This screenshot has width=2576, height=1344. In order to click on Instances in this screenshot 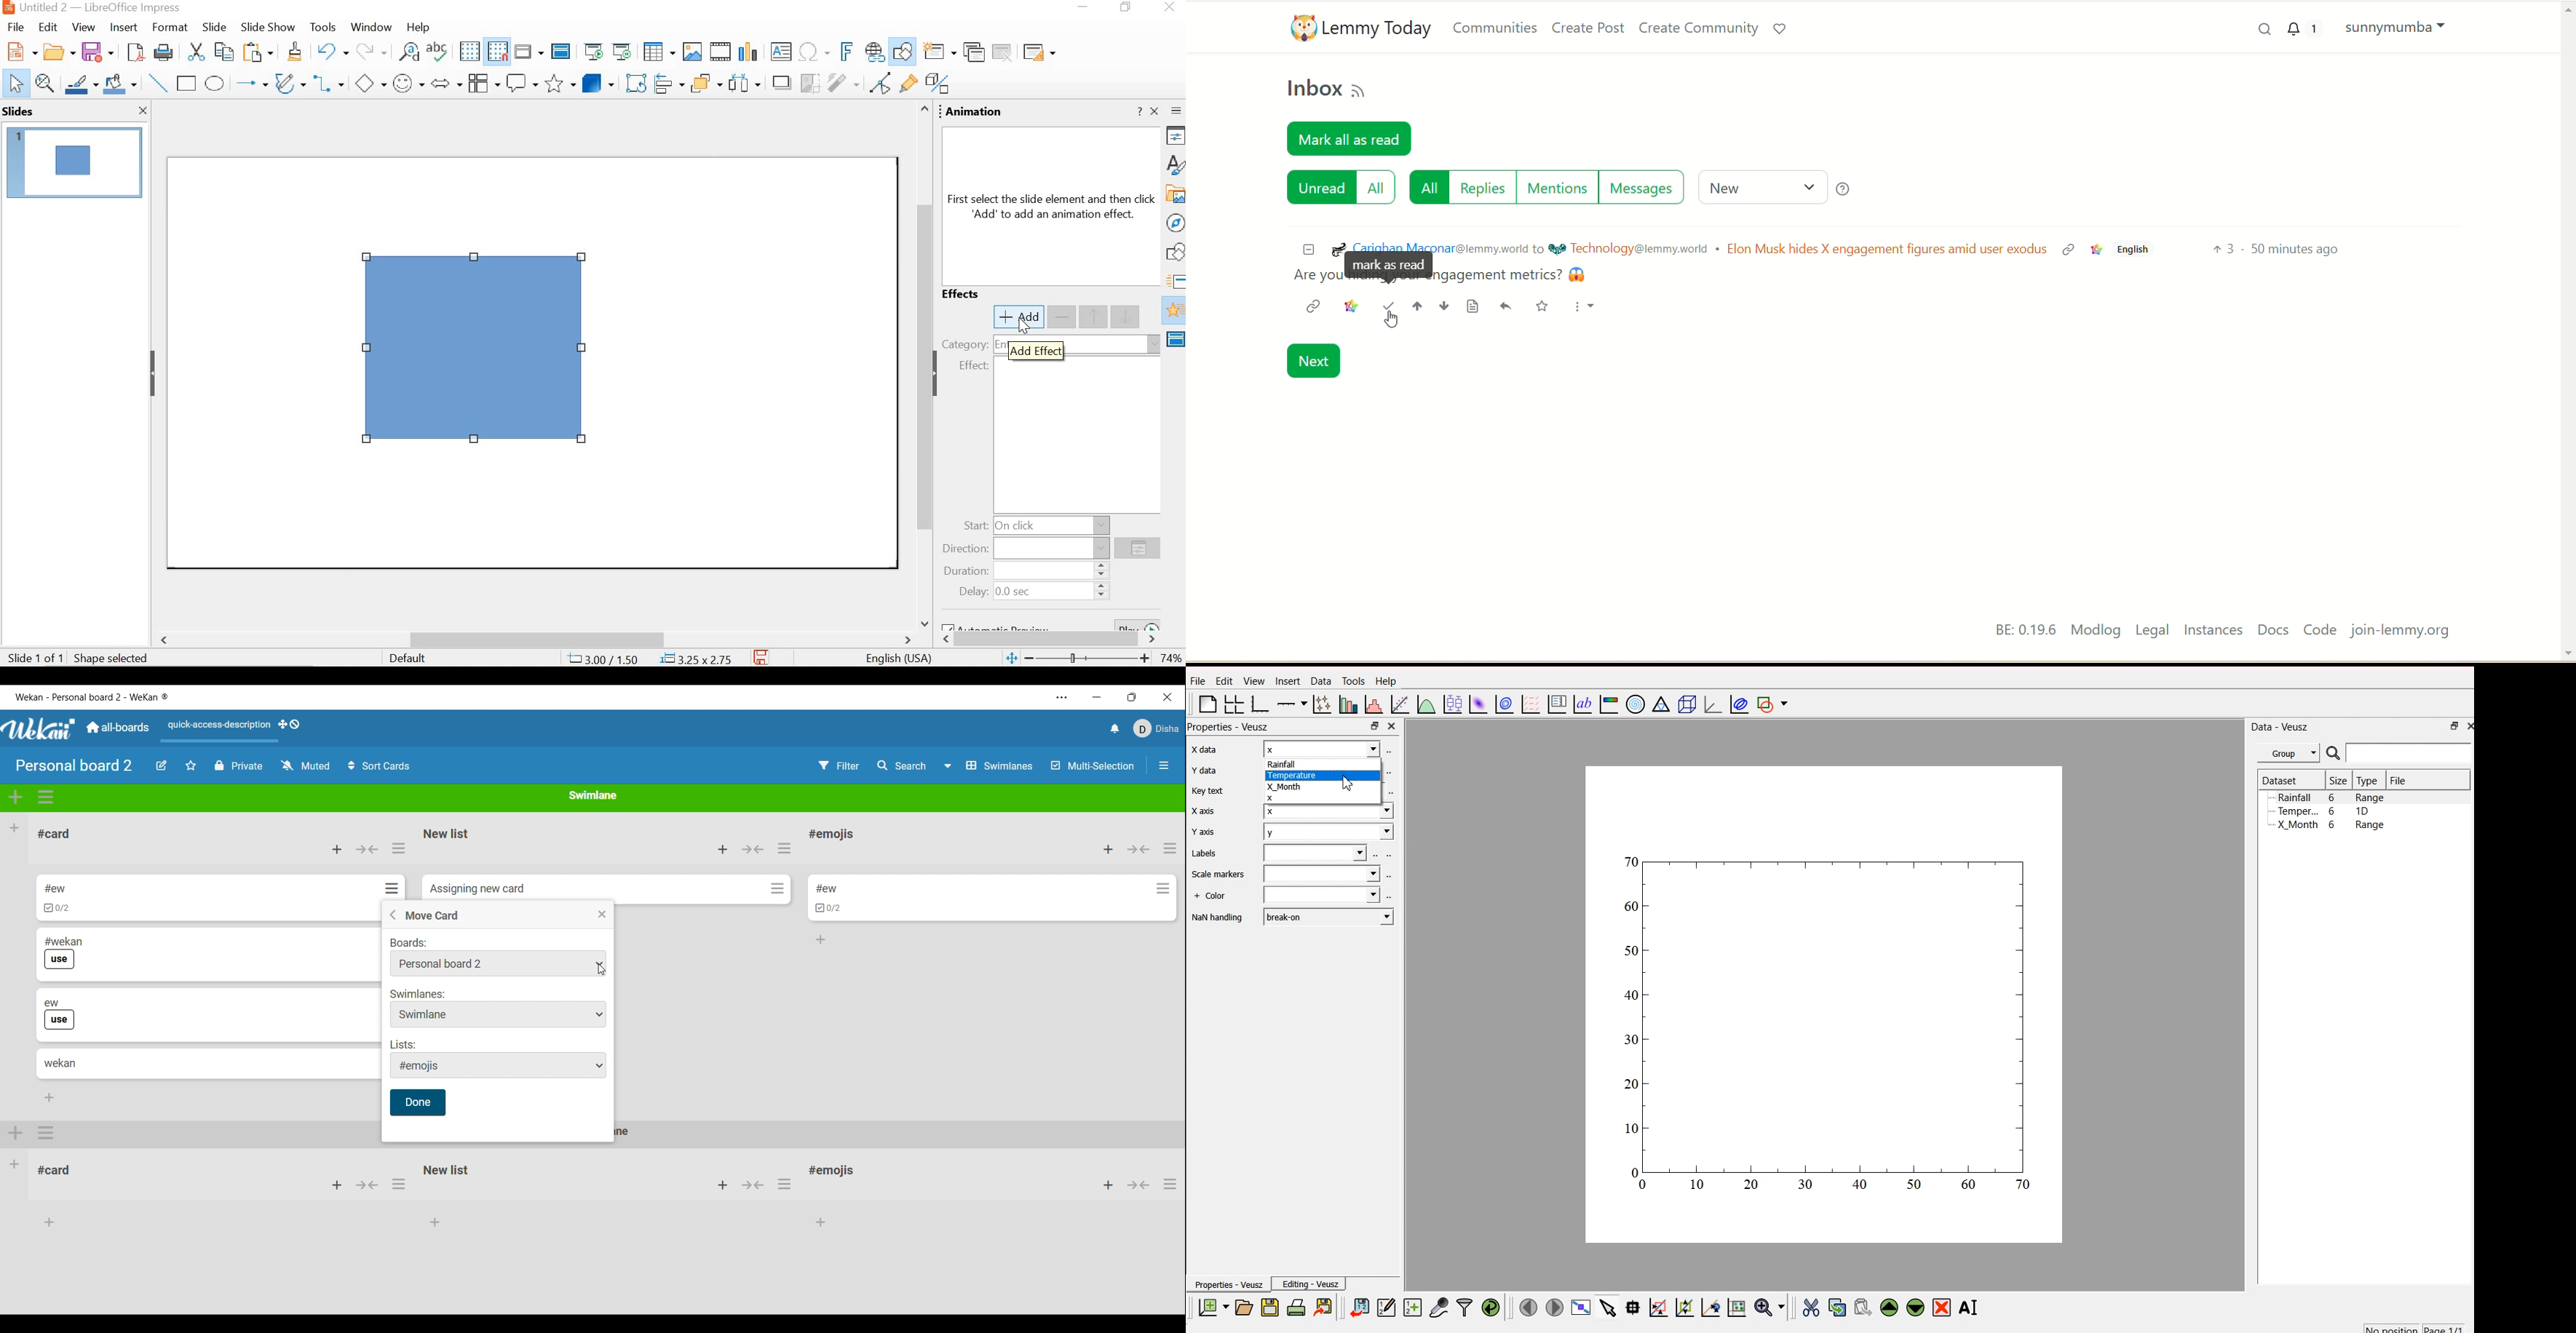, I will do `click(2213, 630)`.